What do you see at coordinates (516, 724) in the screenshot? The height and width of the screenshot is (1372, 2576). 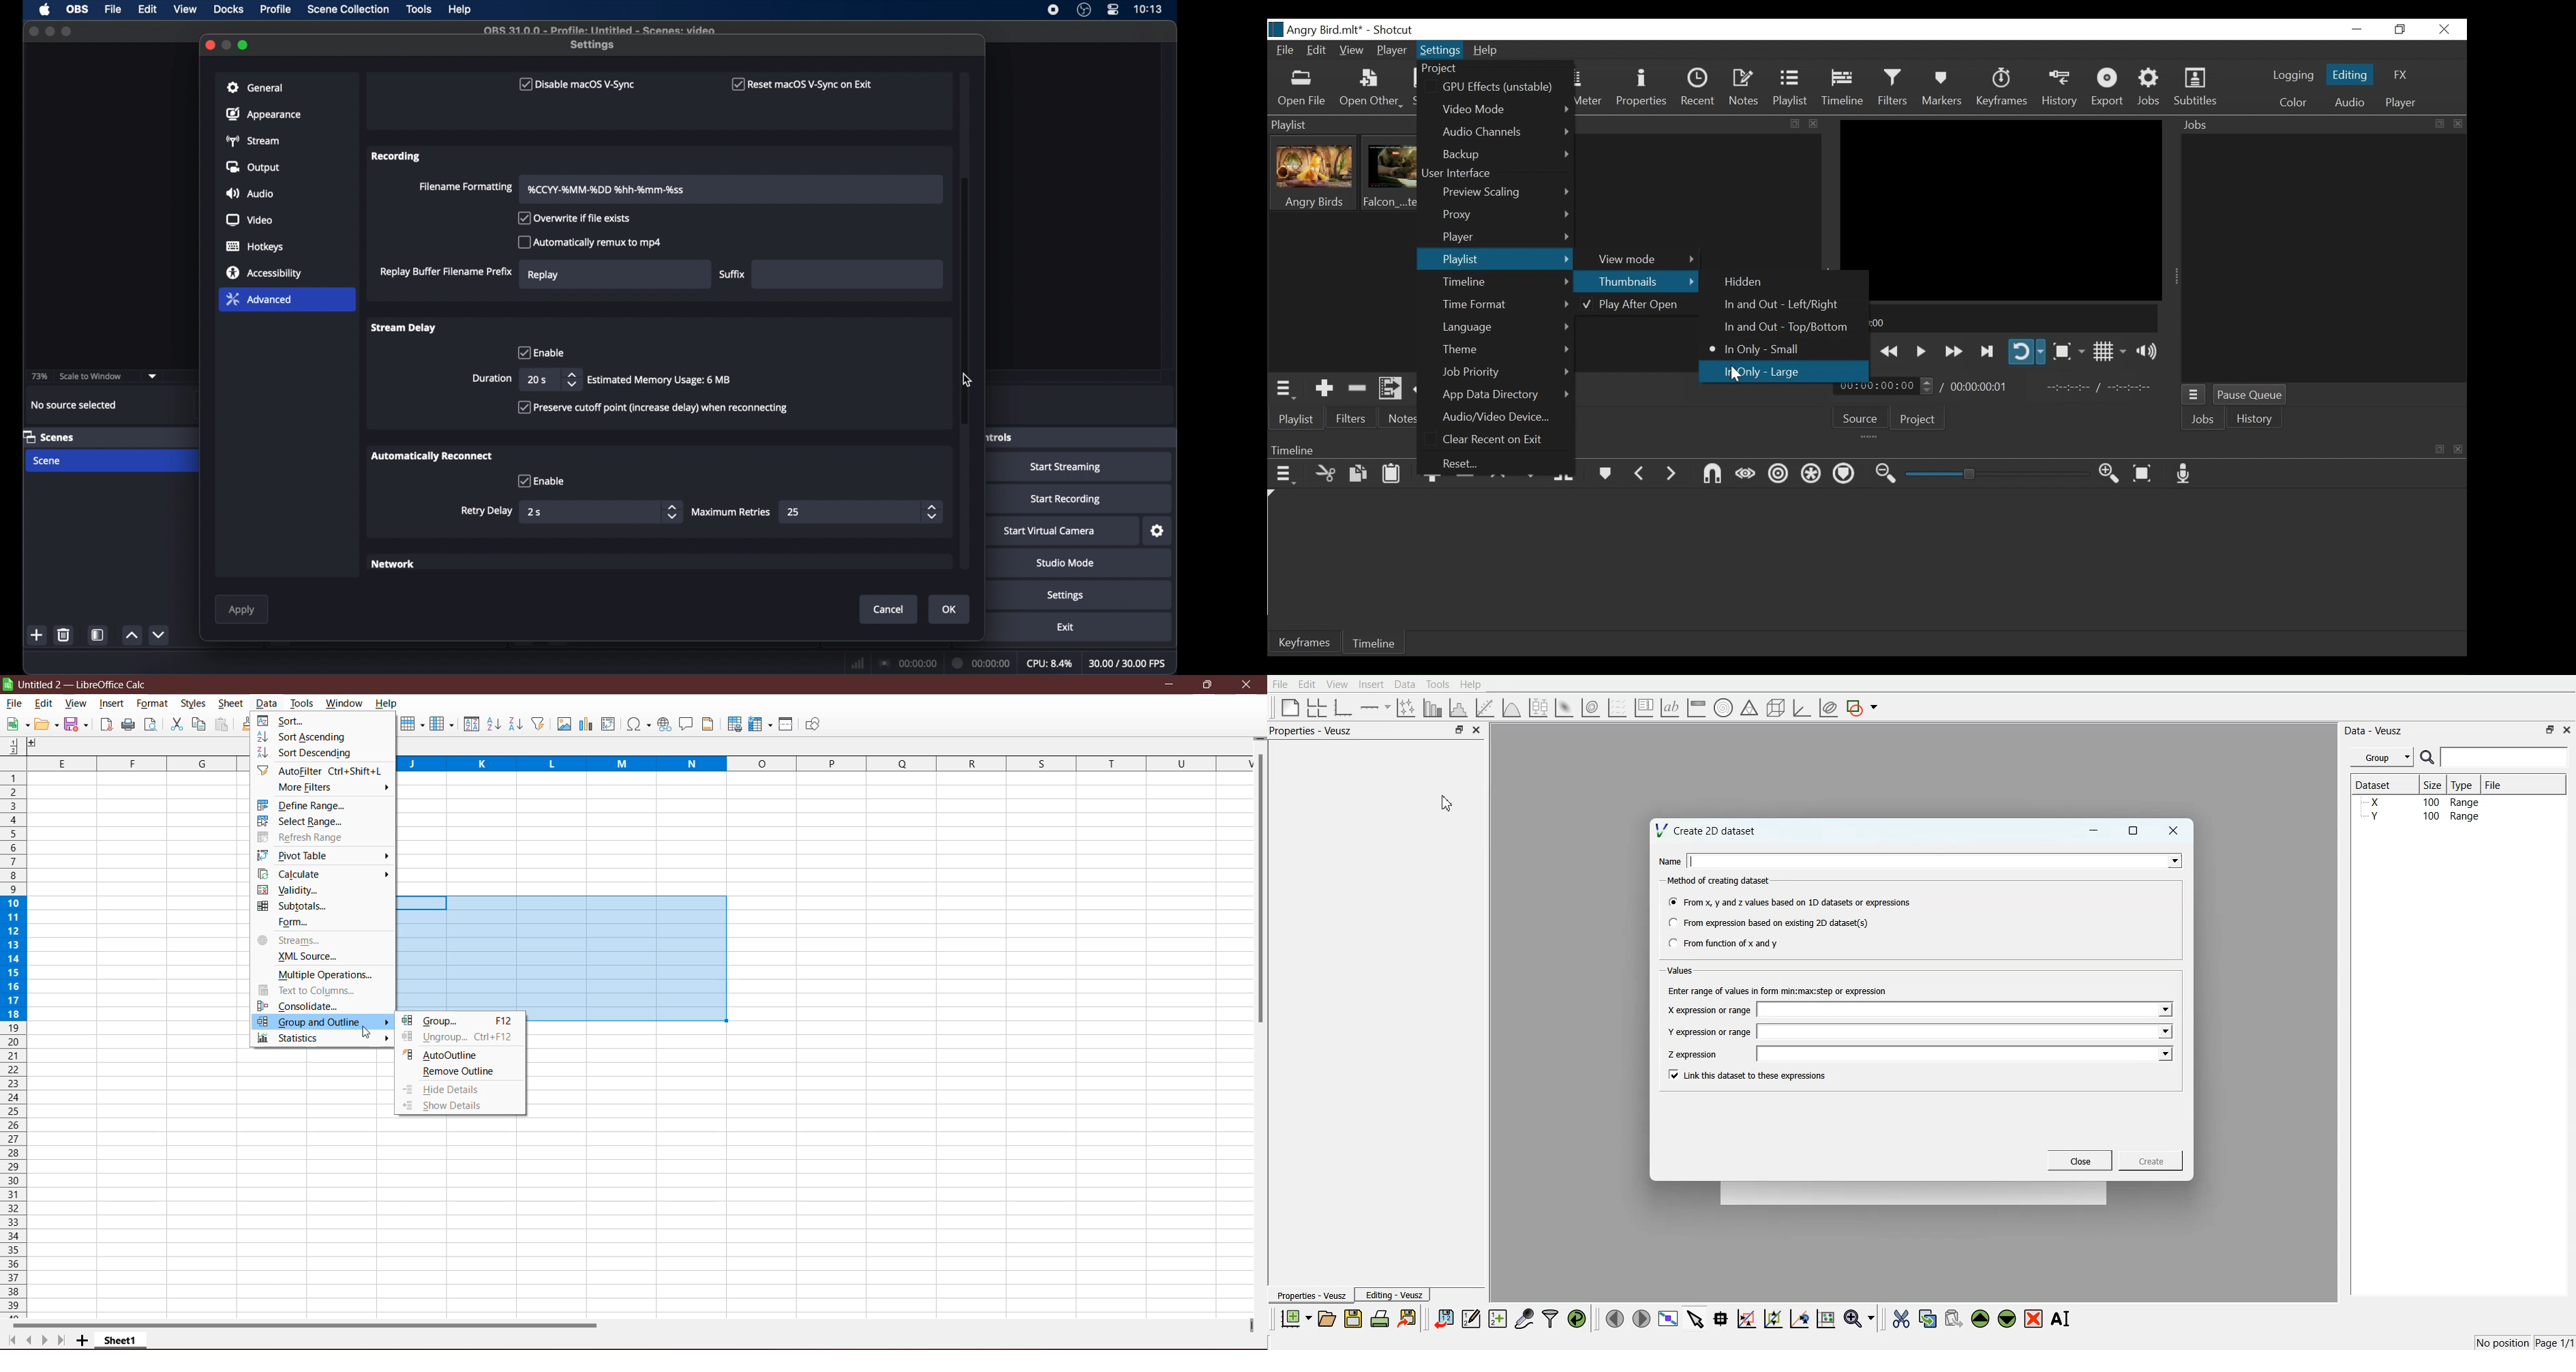 I see `Sort Descending` at bounding box center [516, 724].